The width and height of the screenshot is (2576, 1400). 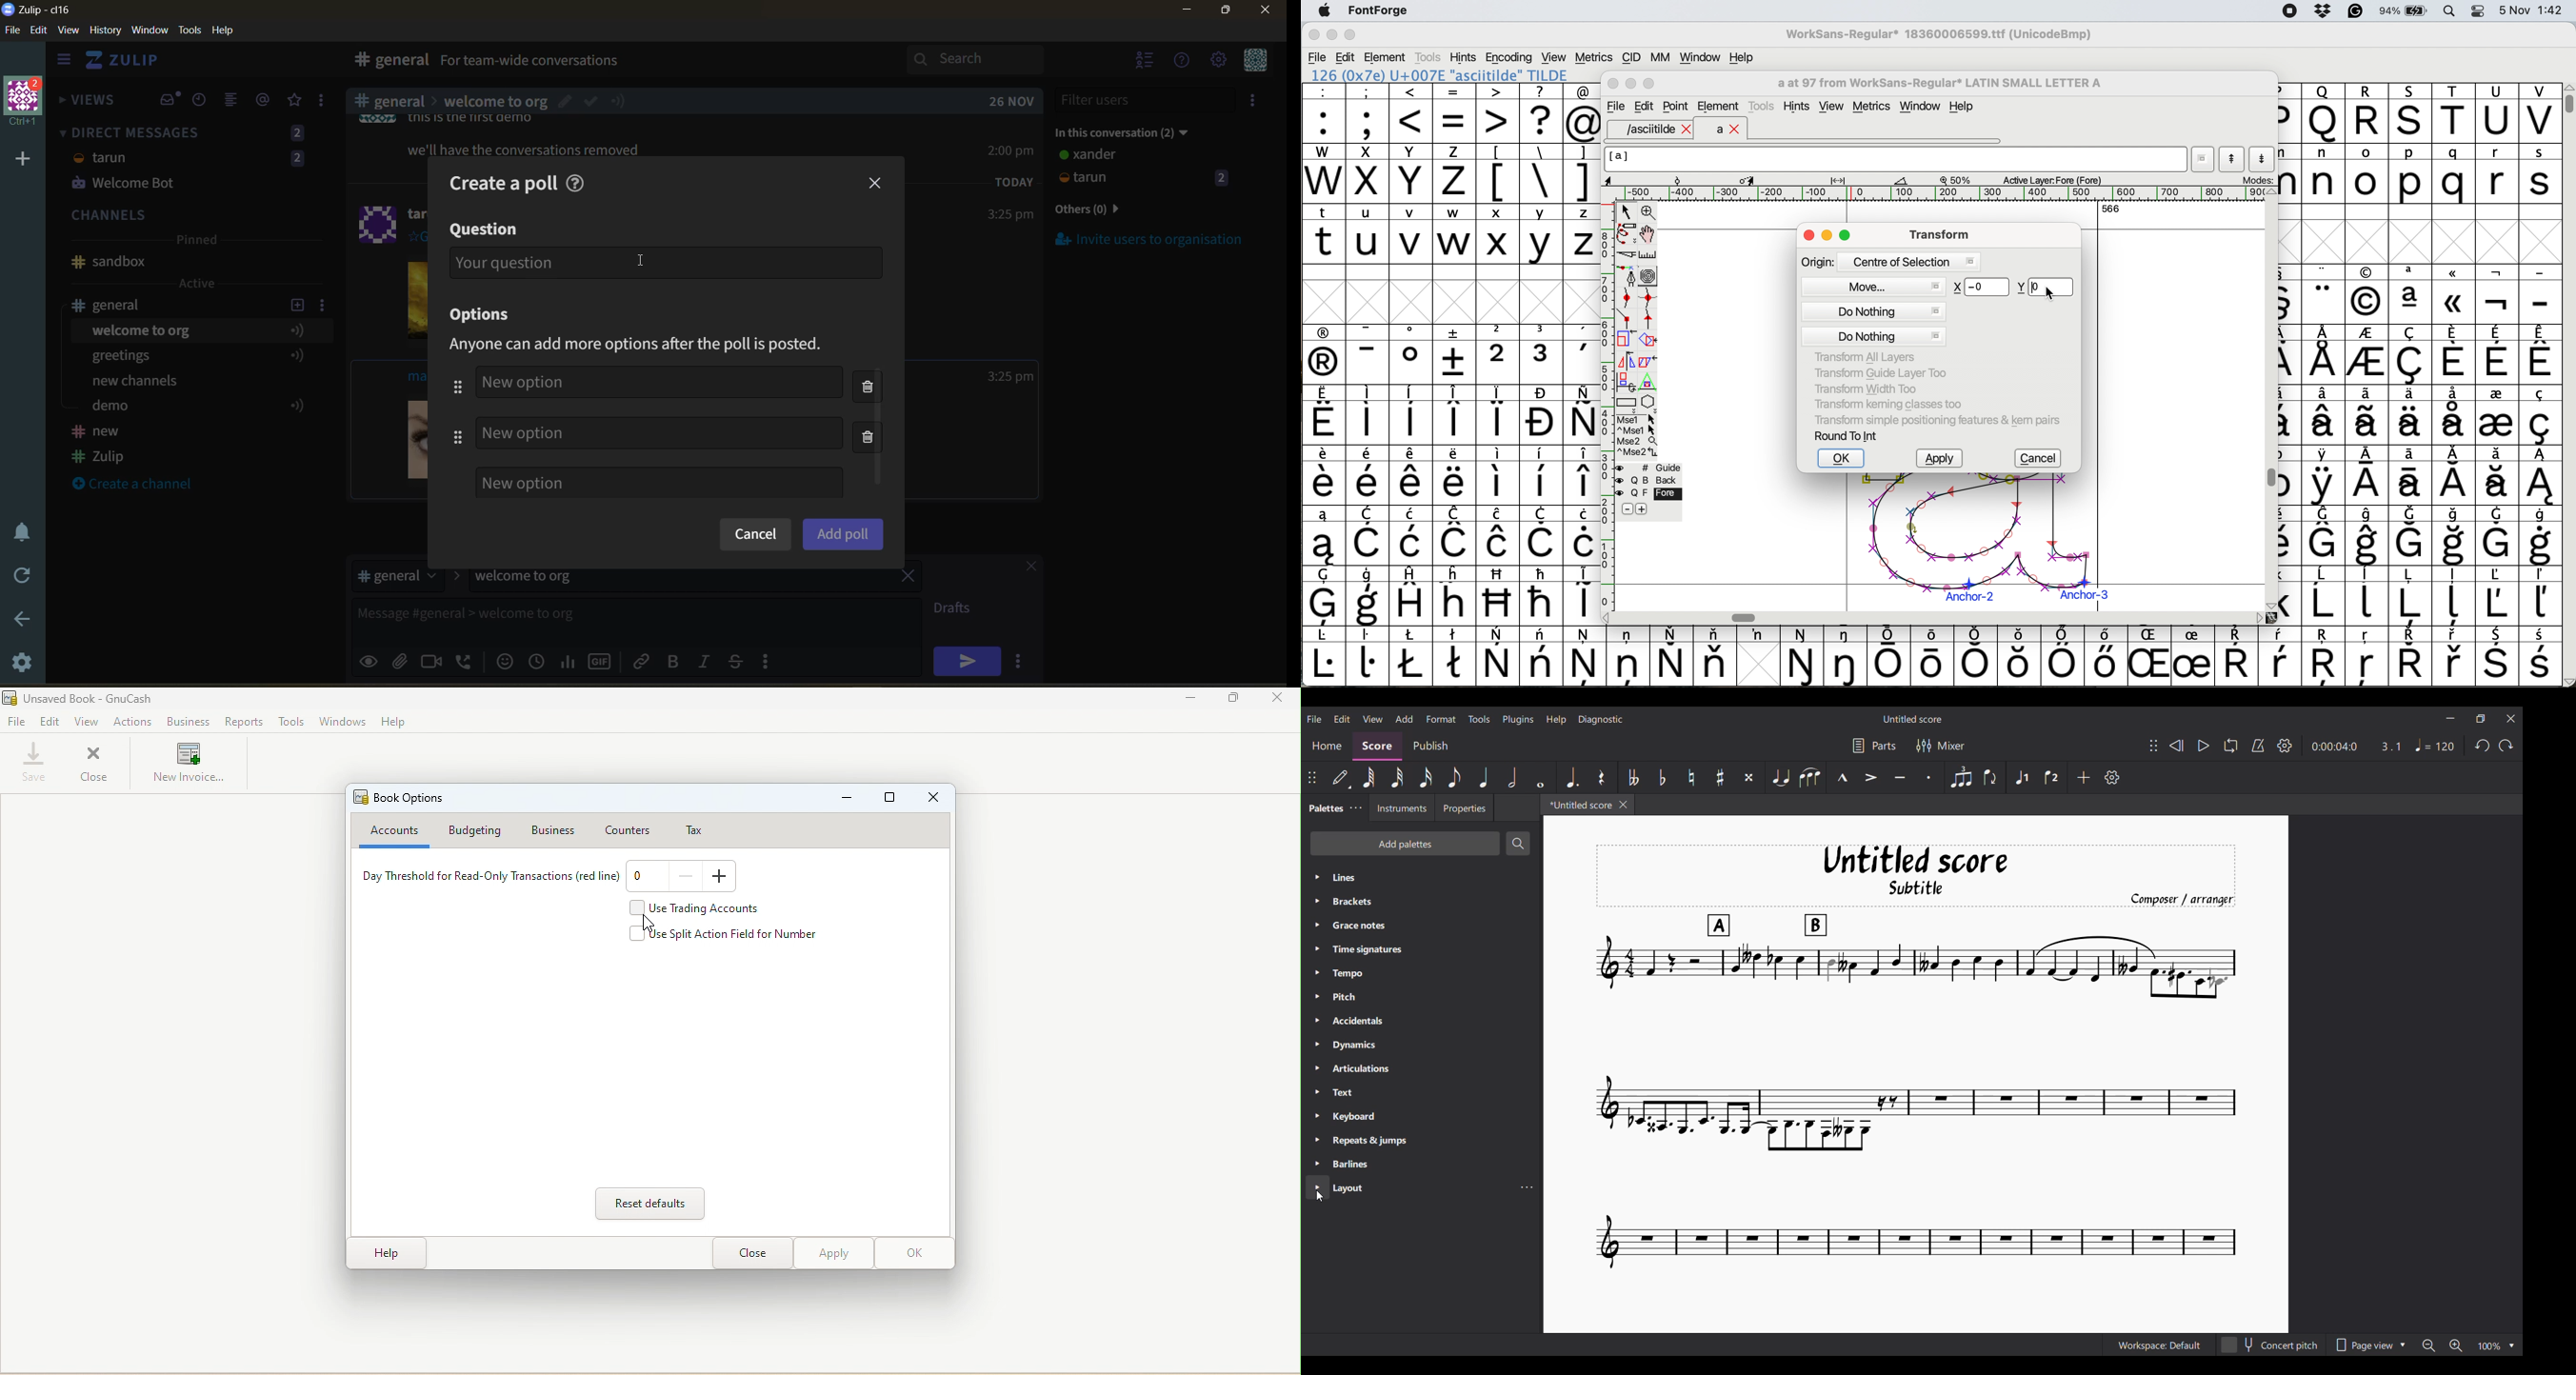 I want to click on symbol, so click(x=2497, y=475).